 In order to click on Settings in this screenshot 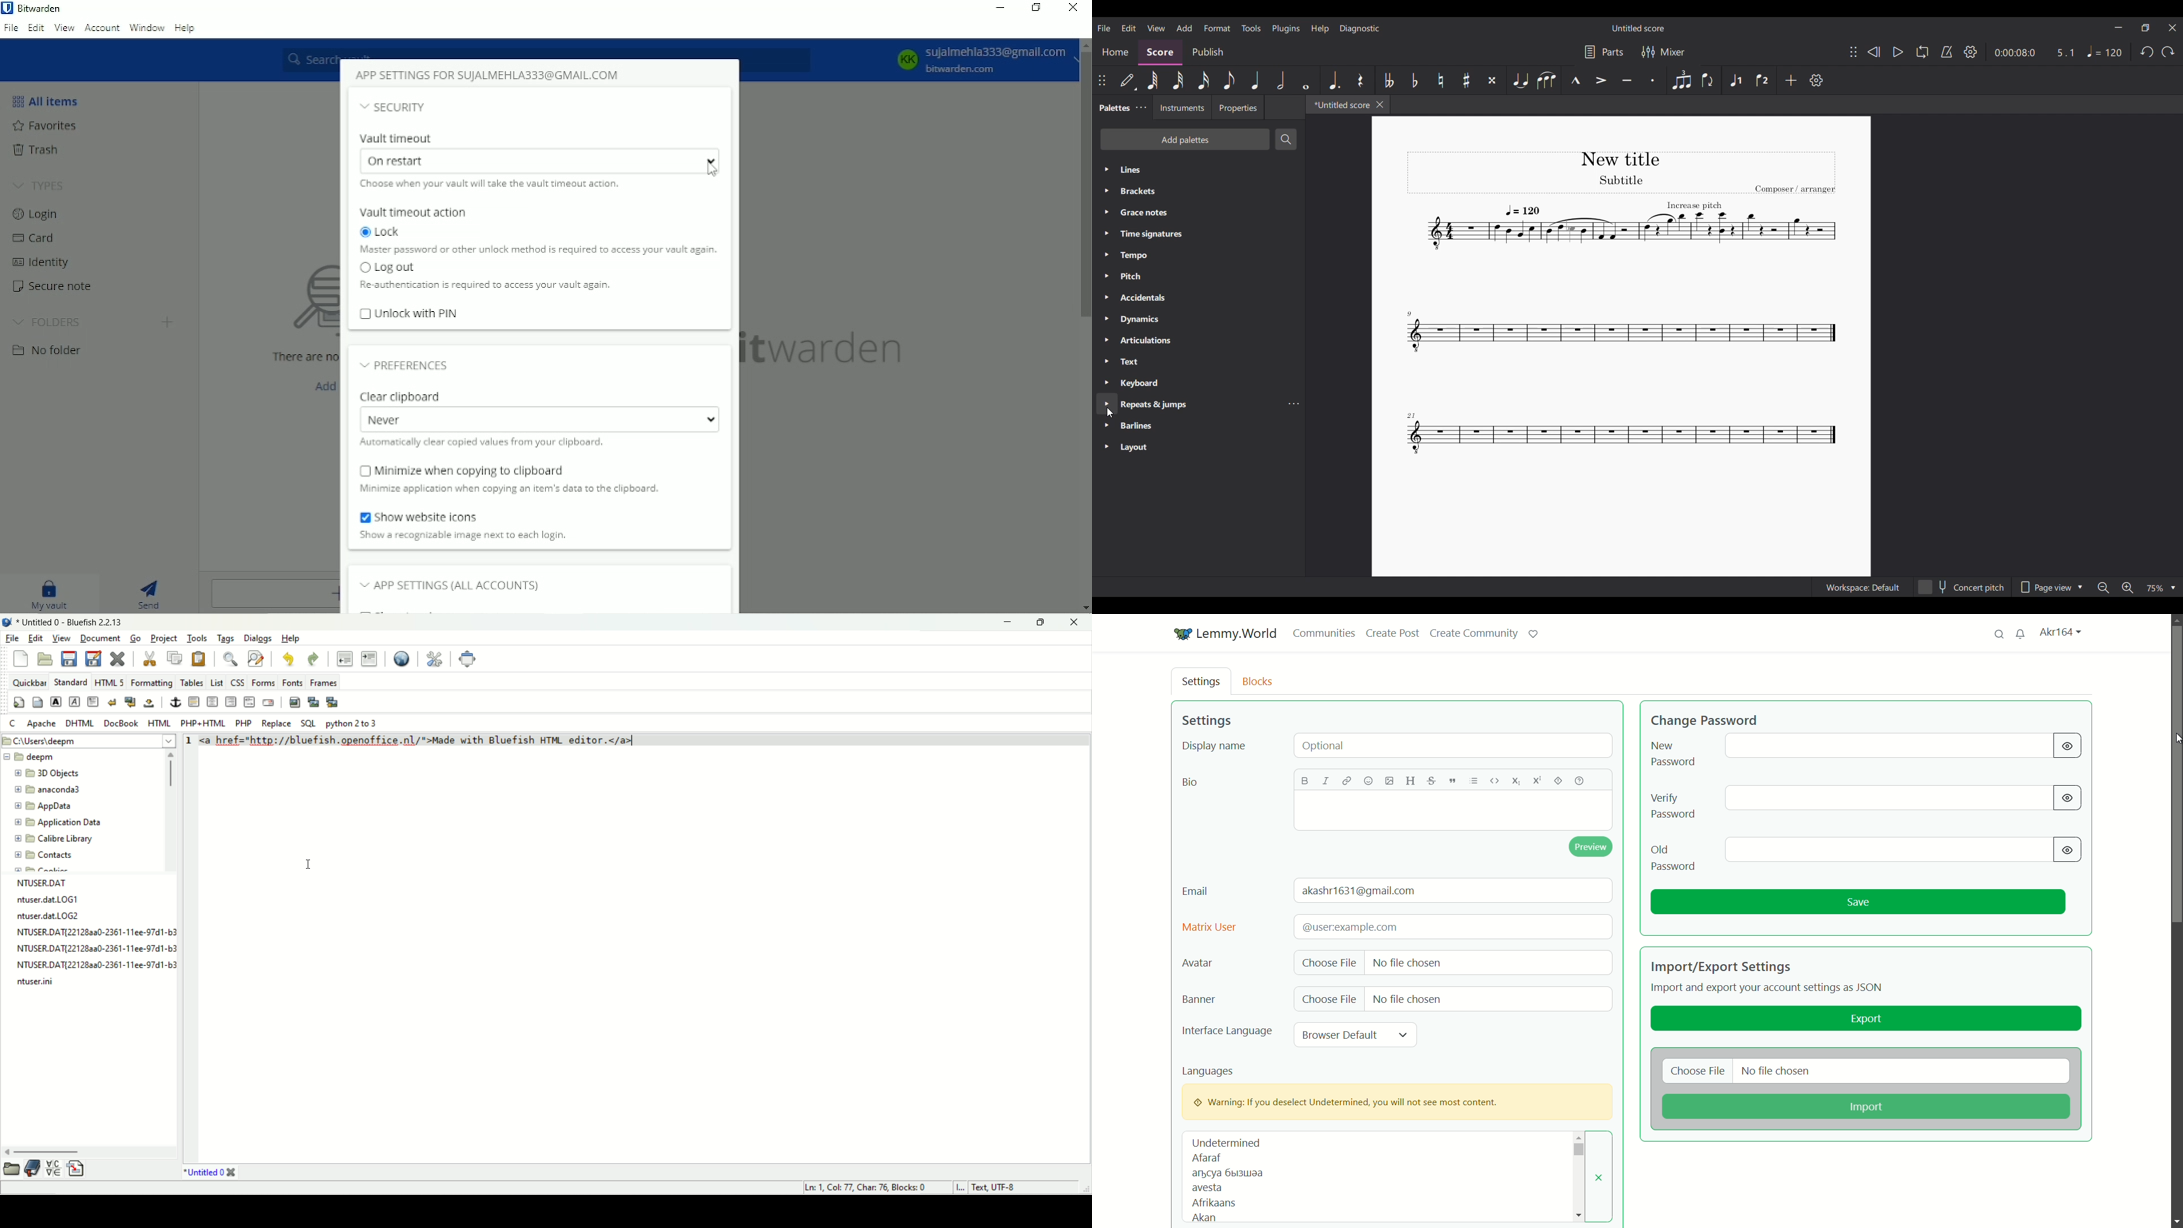, I will do `click(1817, 80)`.